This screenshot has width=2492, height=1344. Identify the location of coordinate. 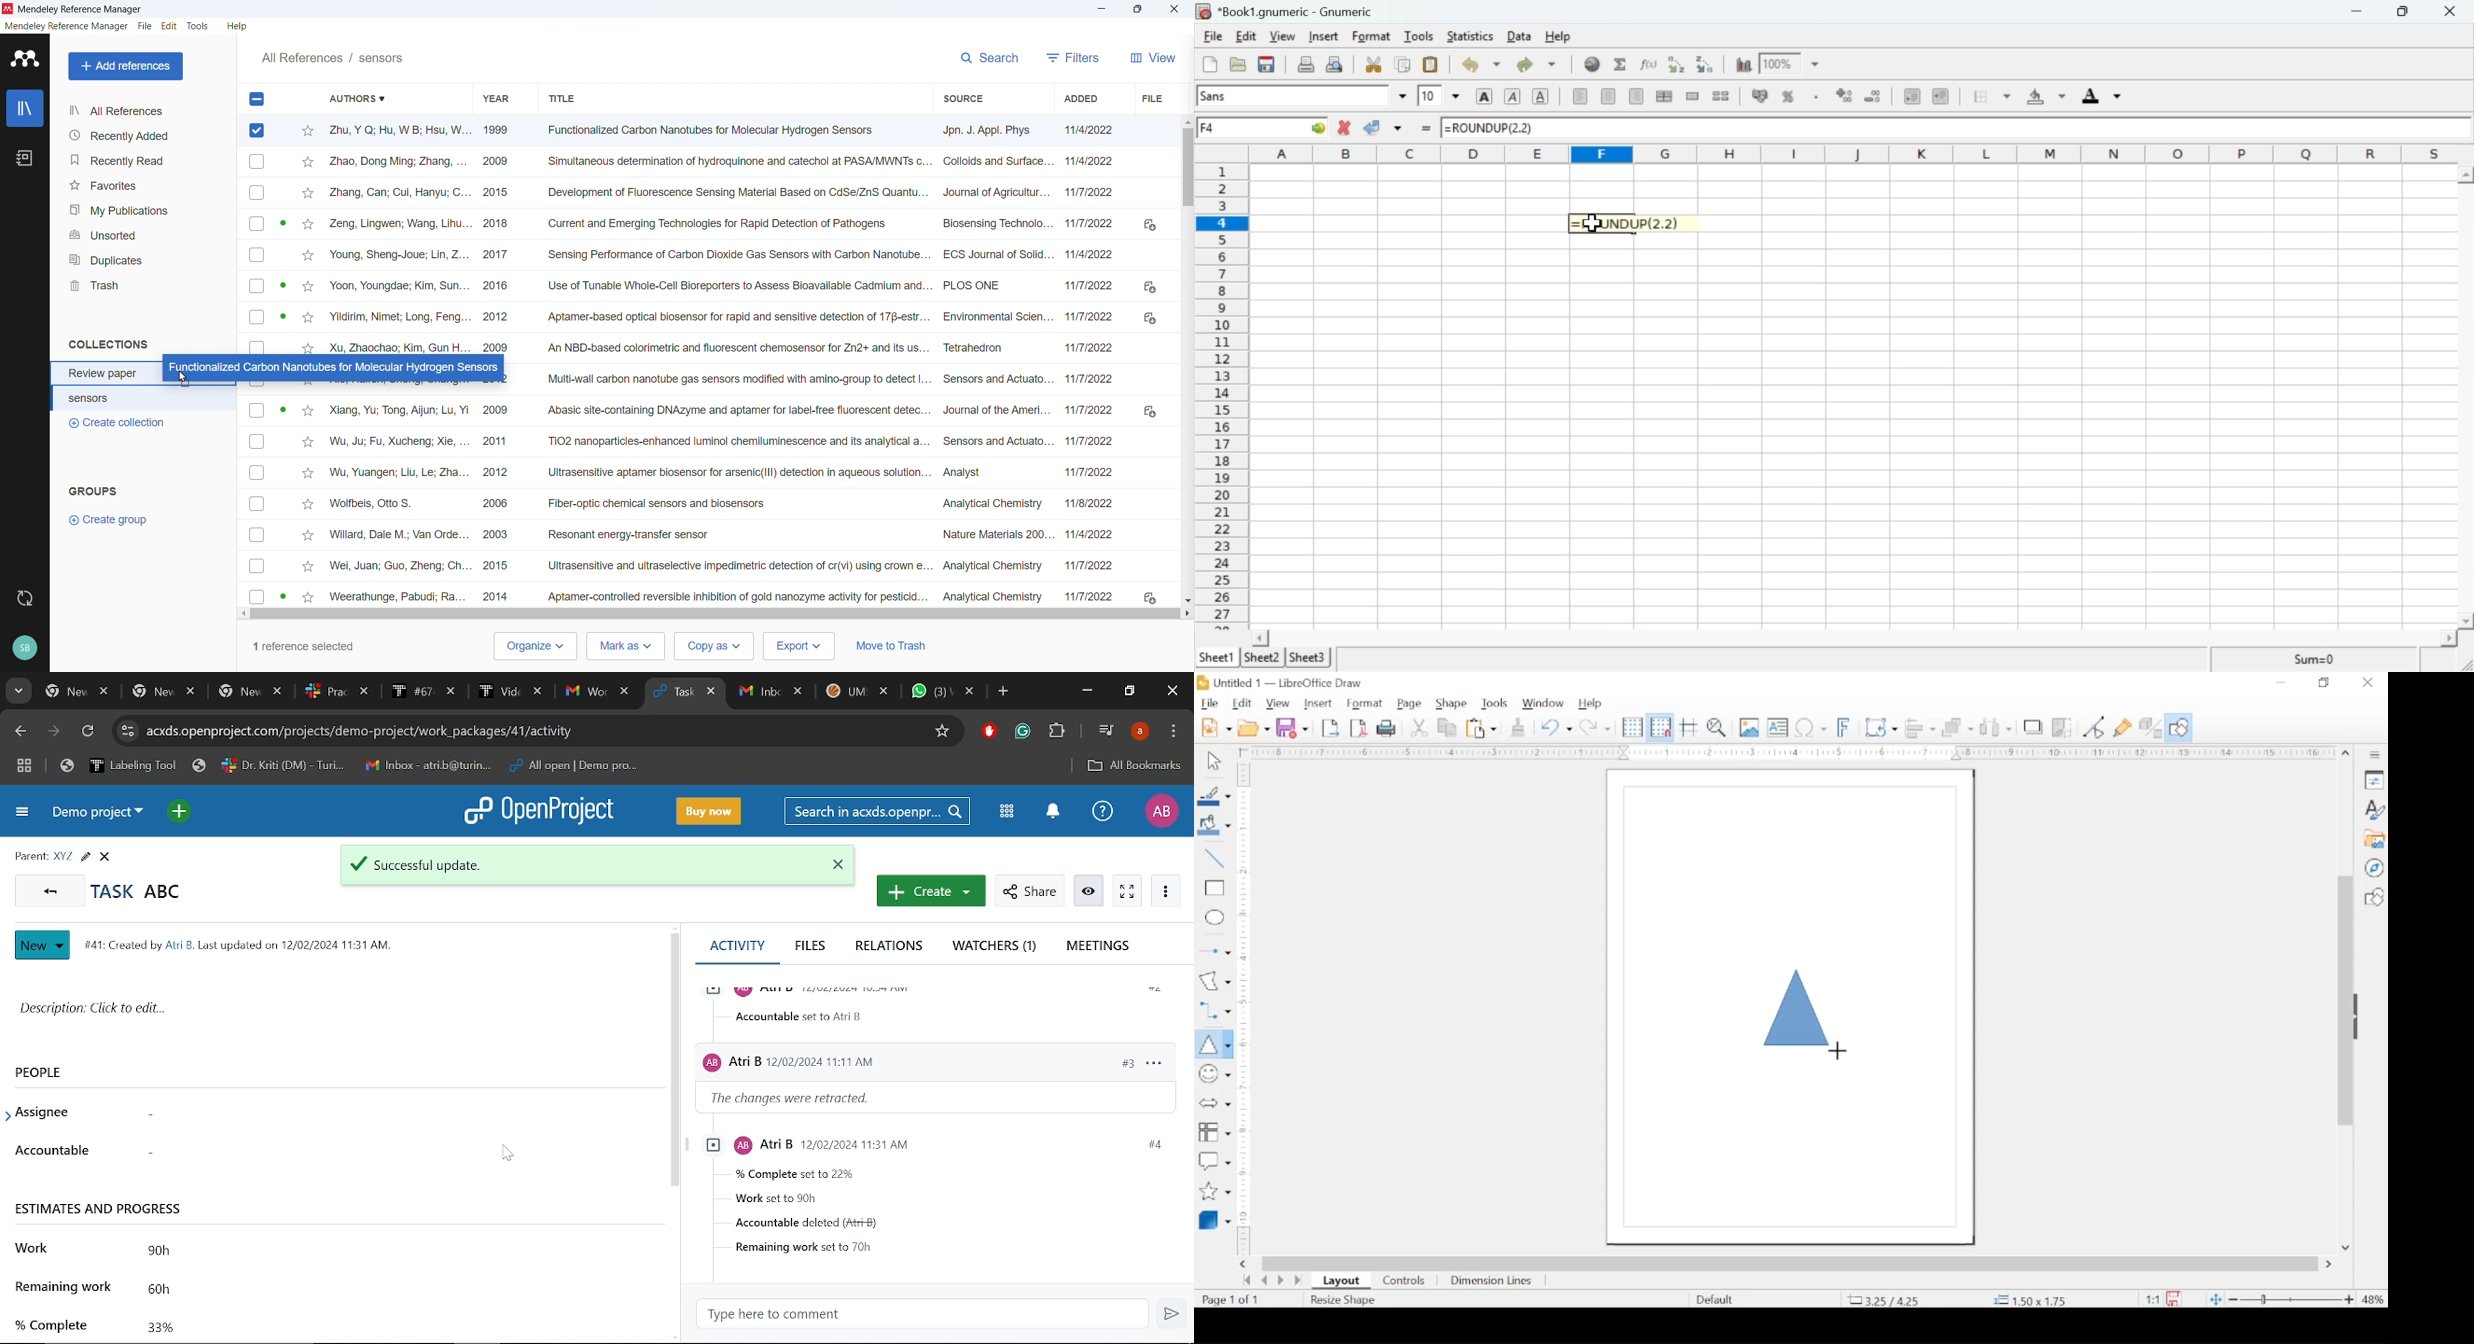
(1885, 1300).